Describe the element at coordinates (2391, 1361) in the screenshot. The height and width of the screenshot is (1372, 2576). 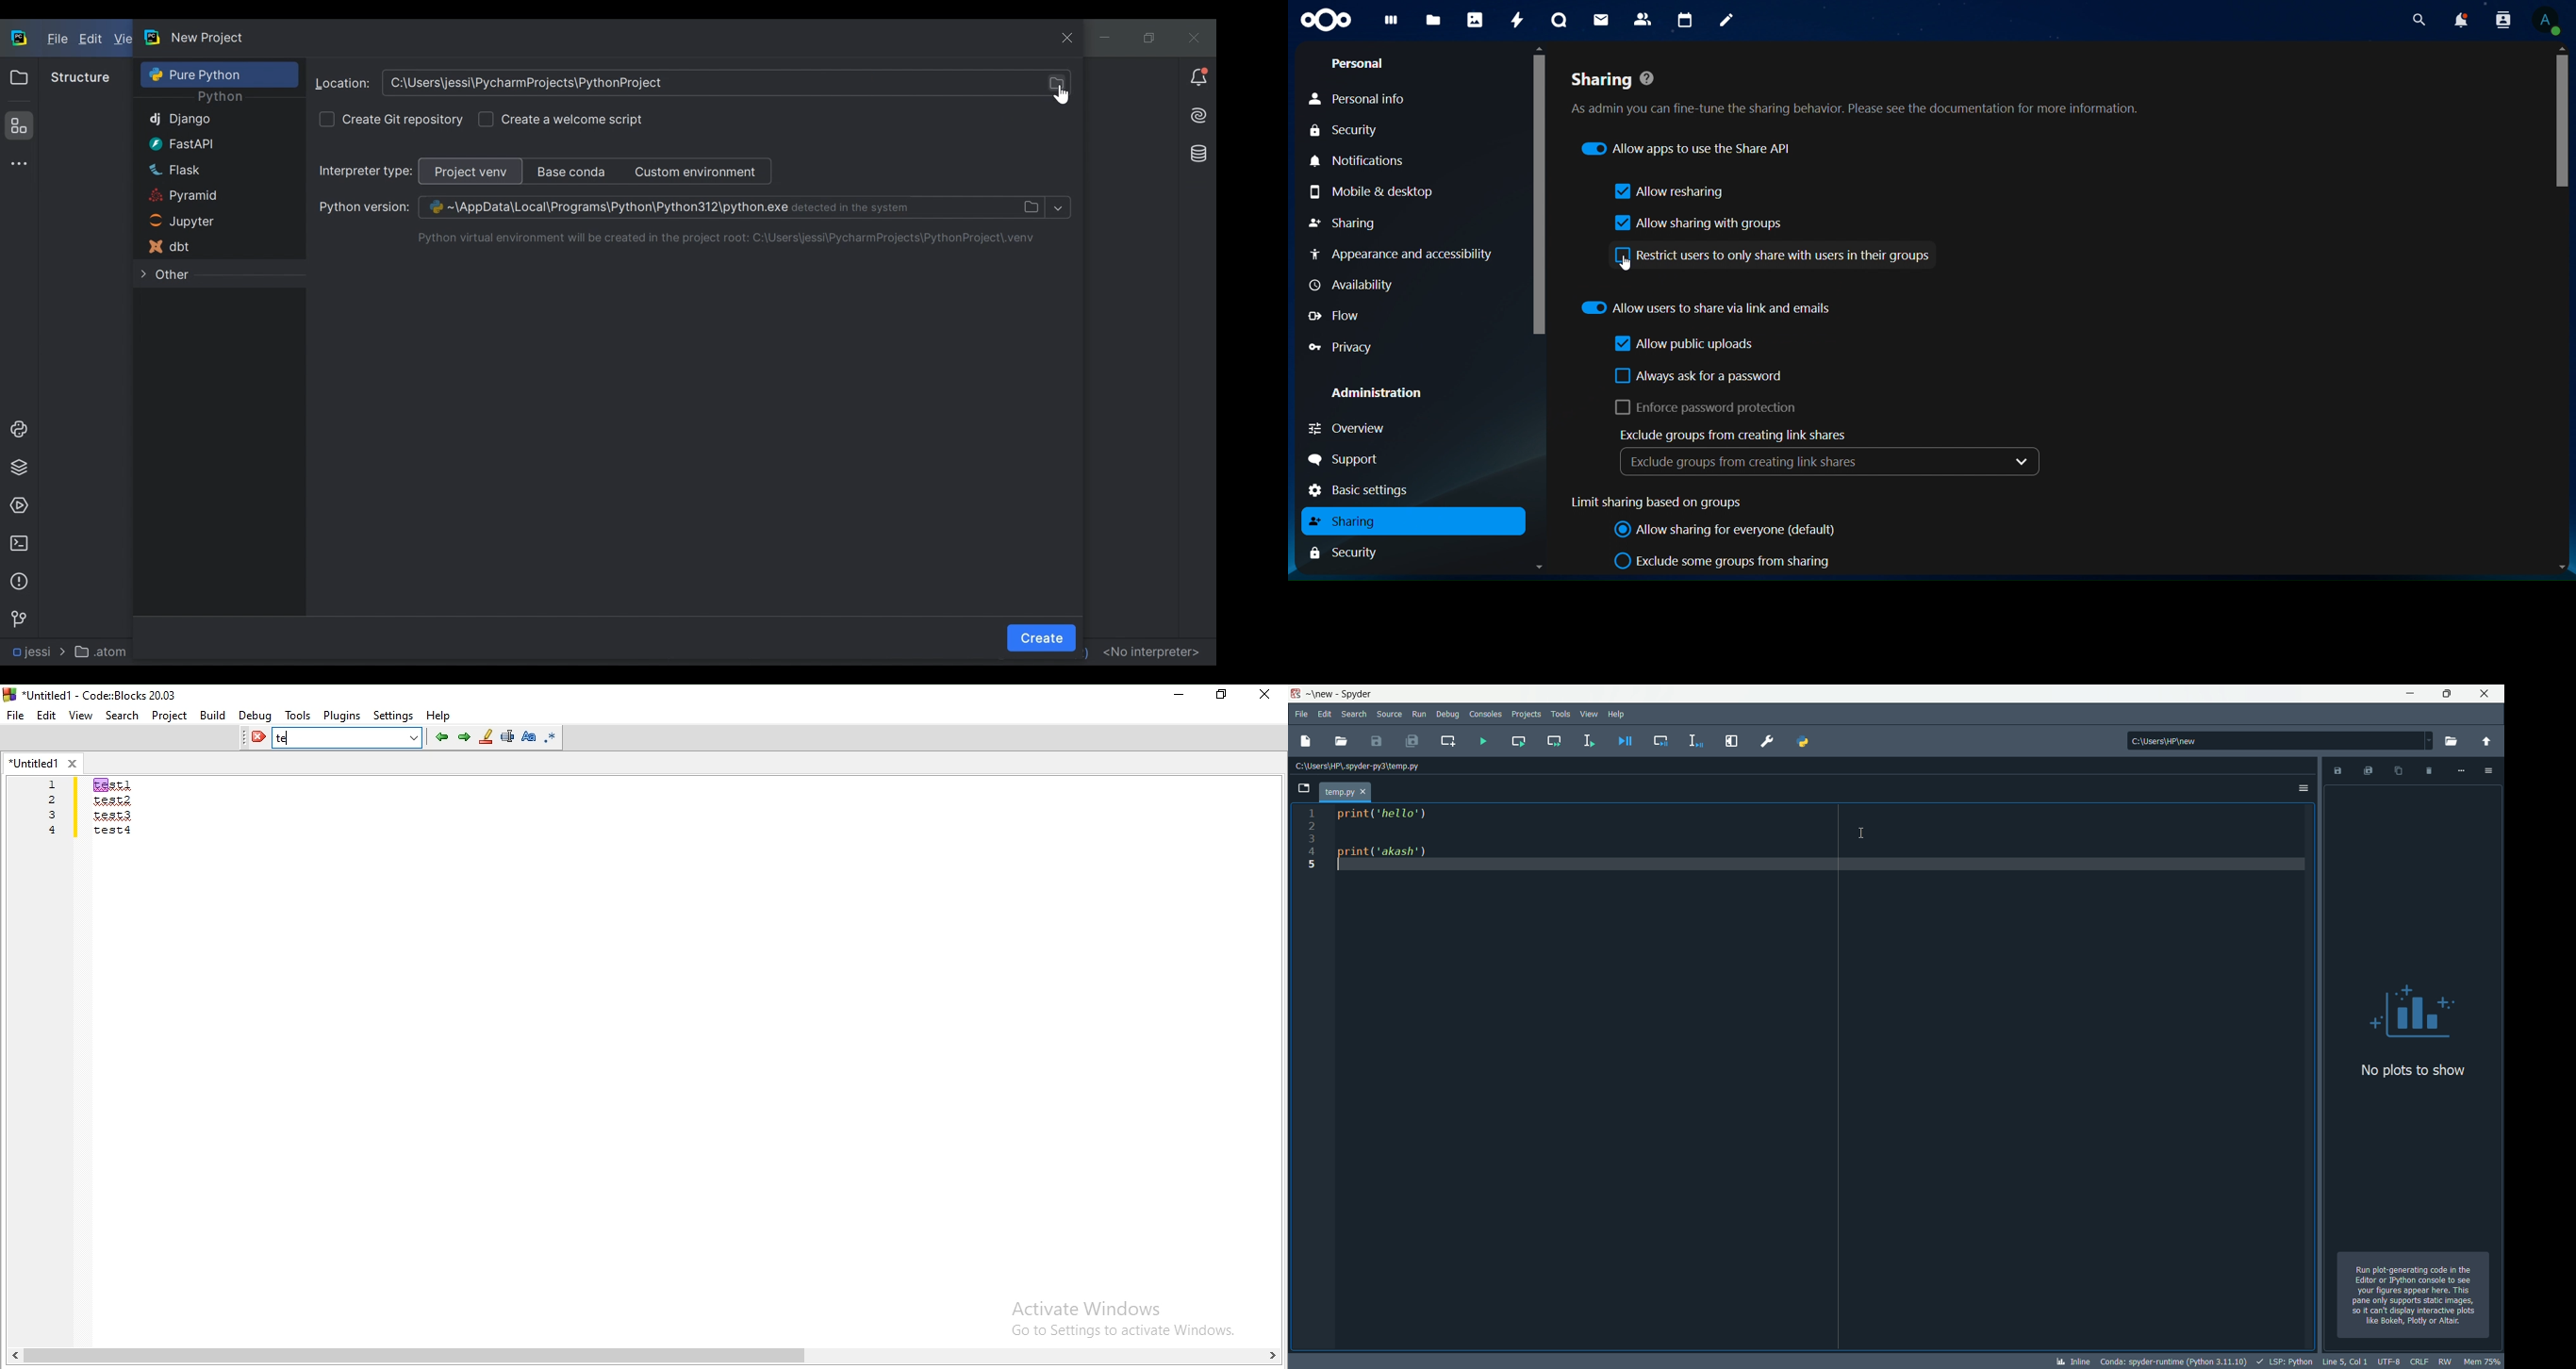
I see `encoder` at that location.